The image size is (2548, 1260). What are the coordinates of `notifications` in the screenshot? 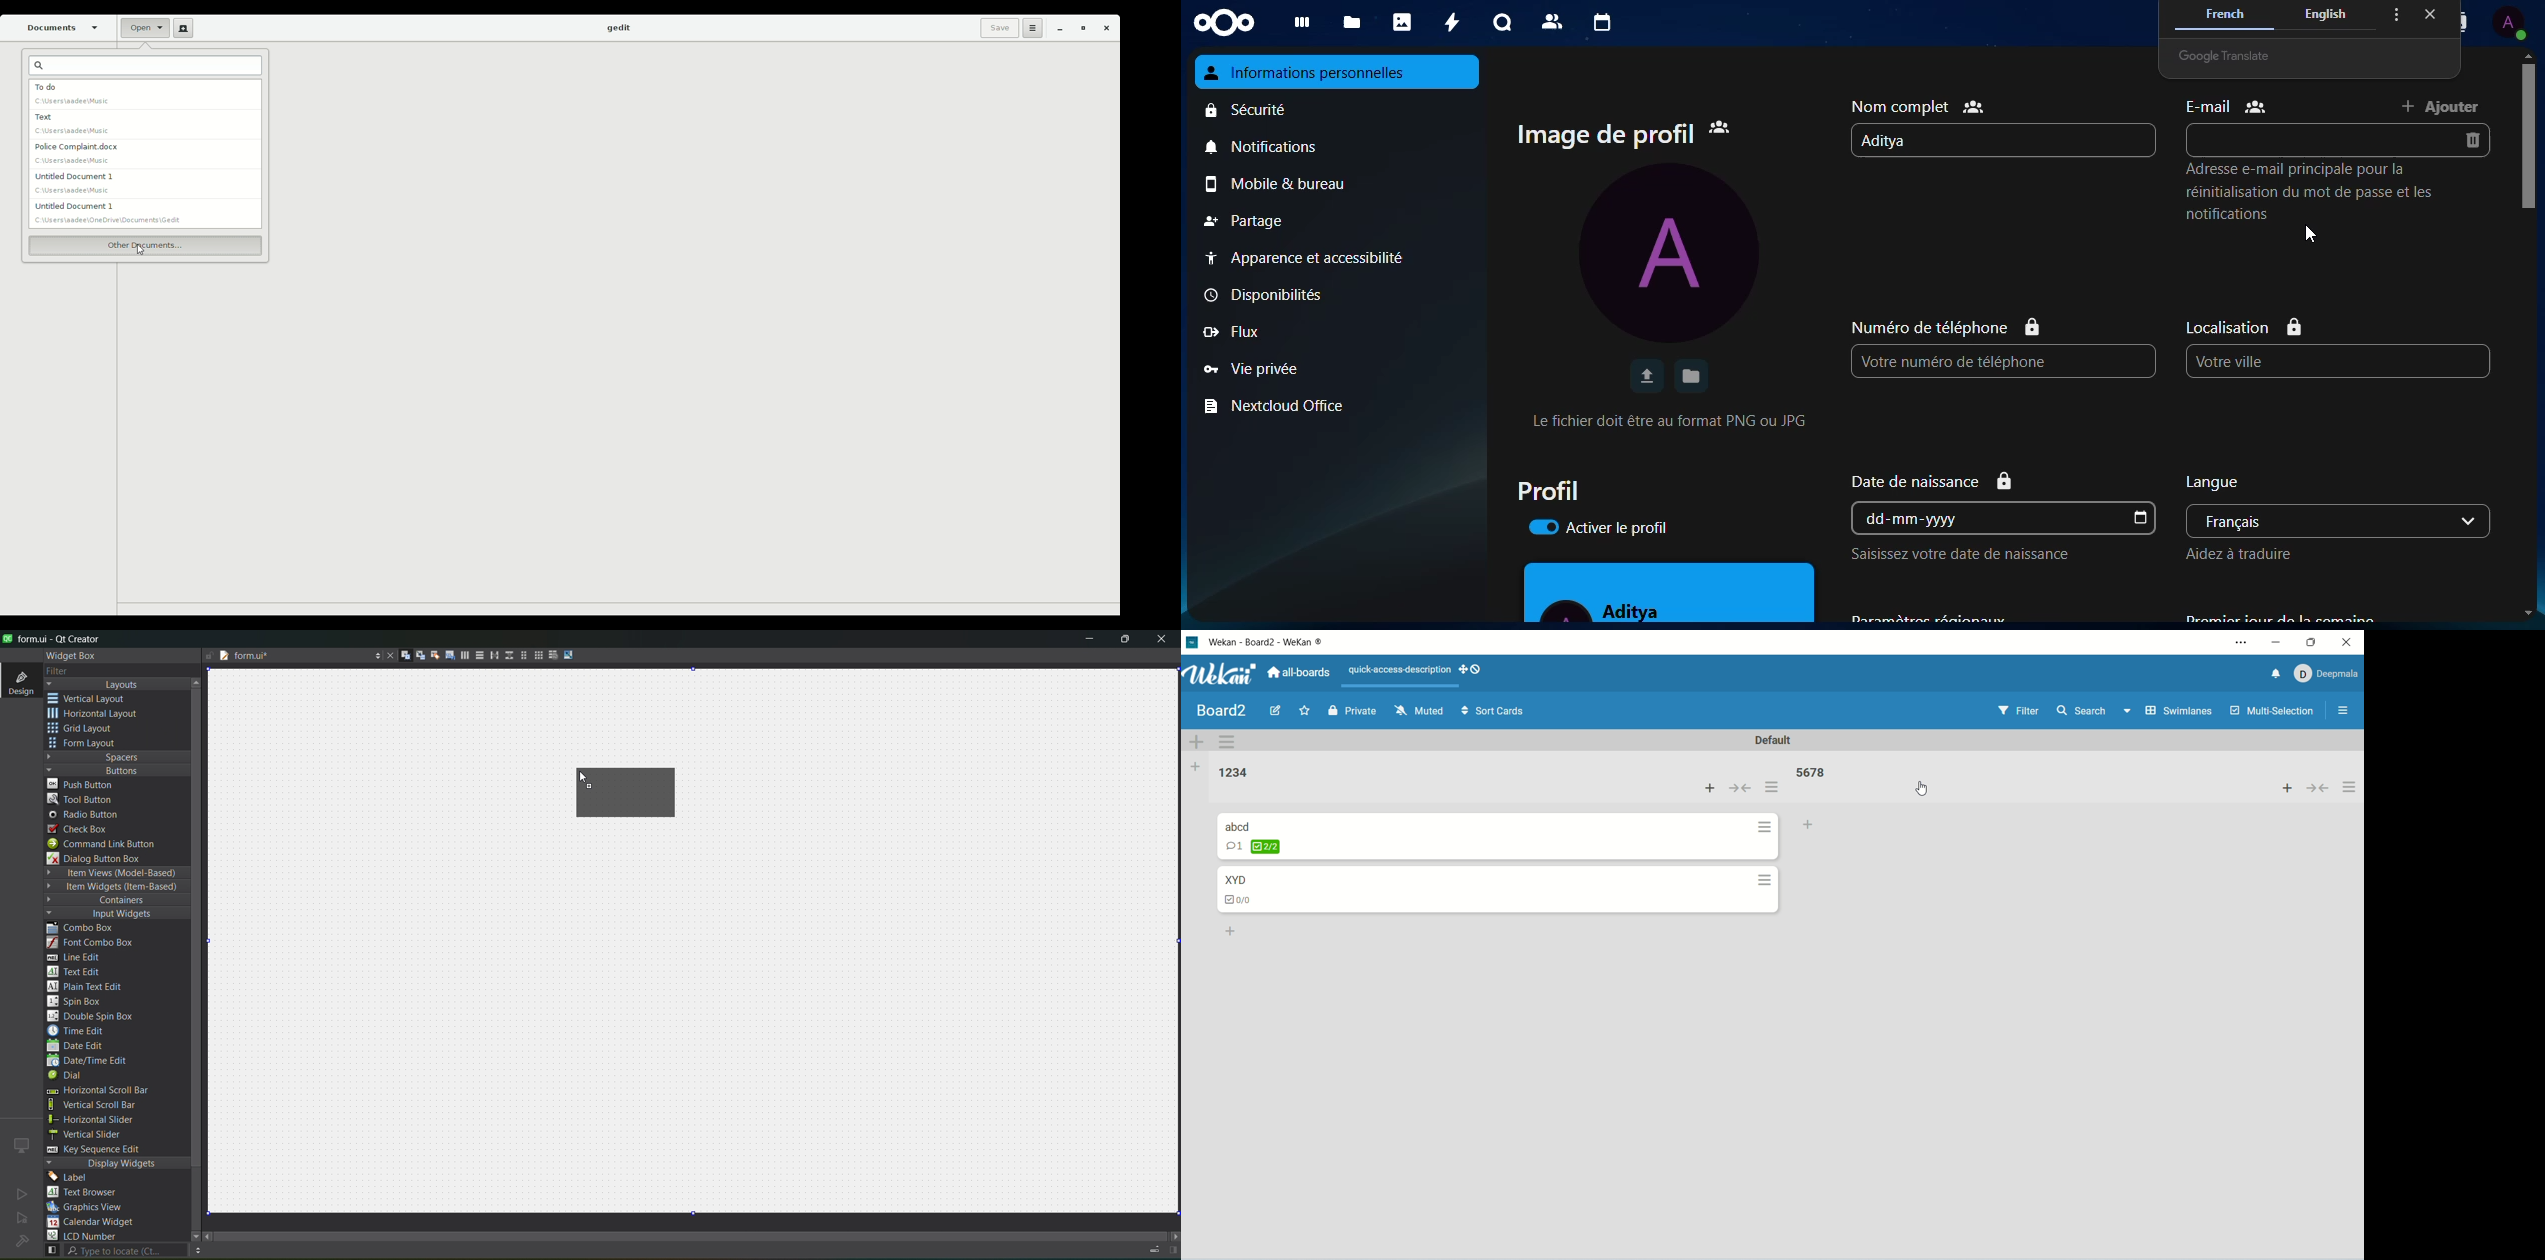 It's located at (1271, 149).